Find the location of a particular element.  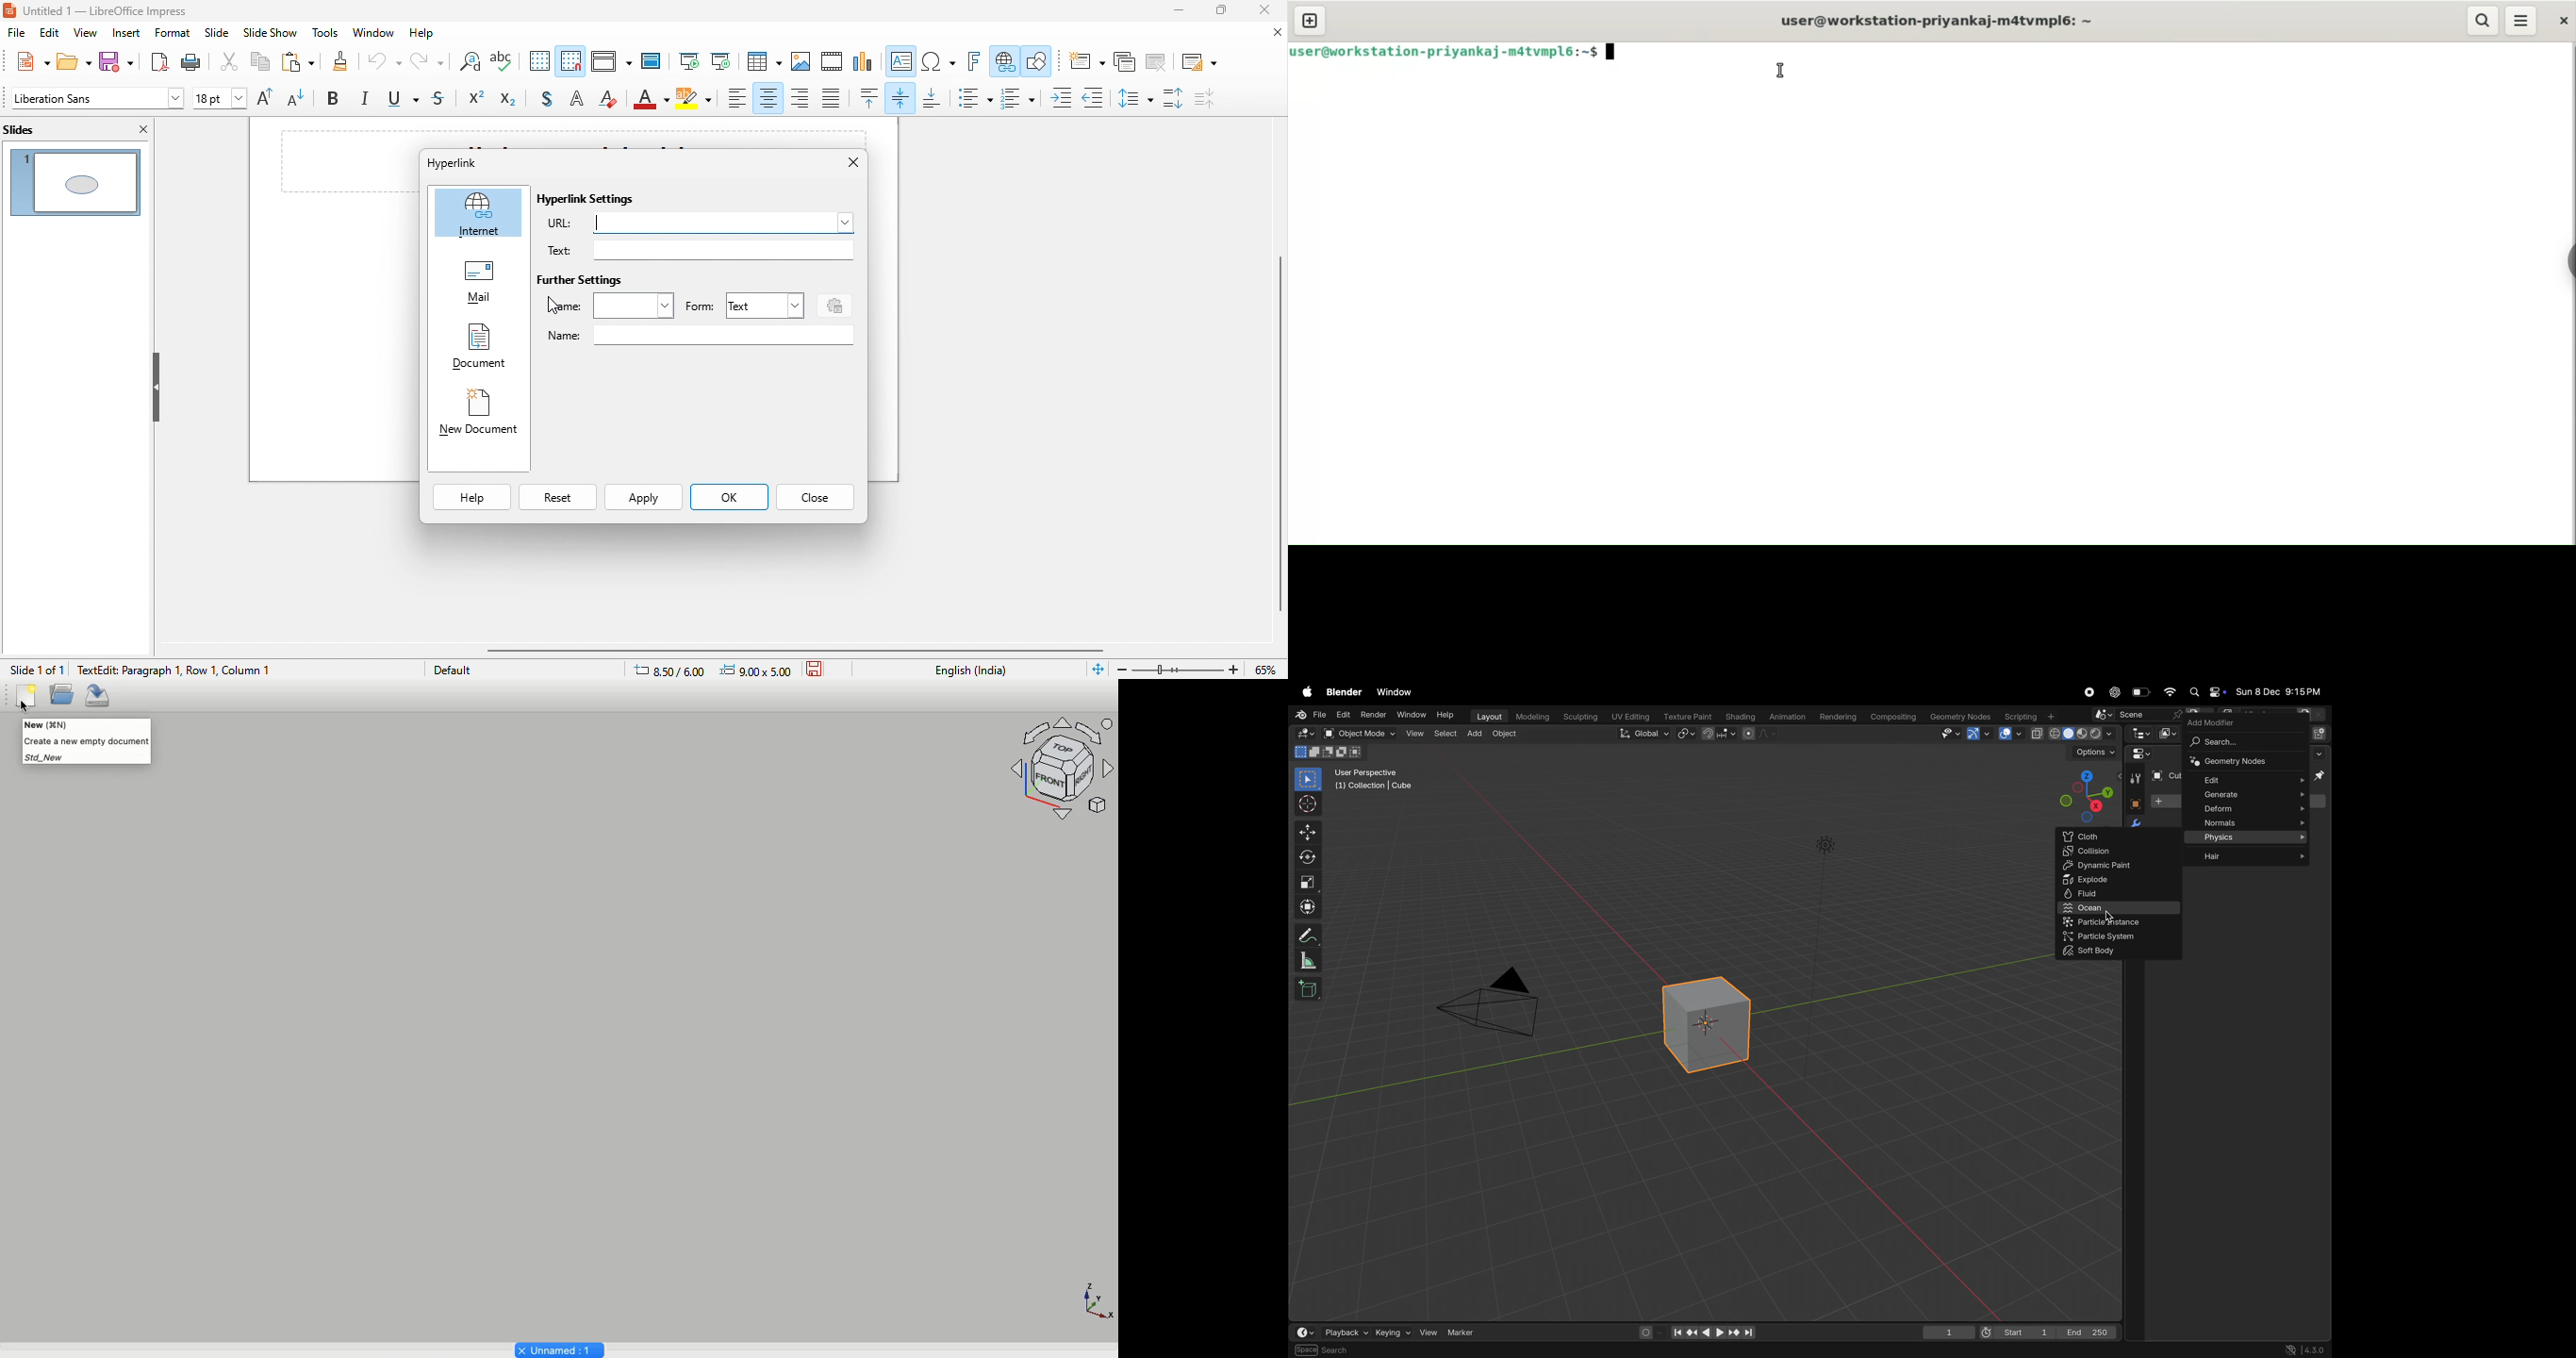

minimize is located at coordinates (1168, 13).